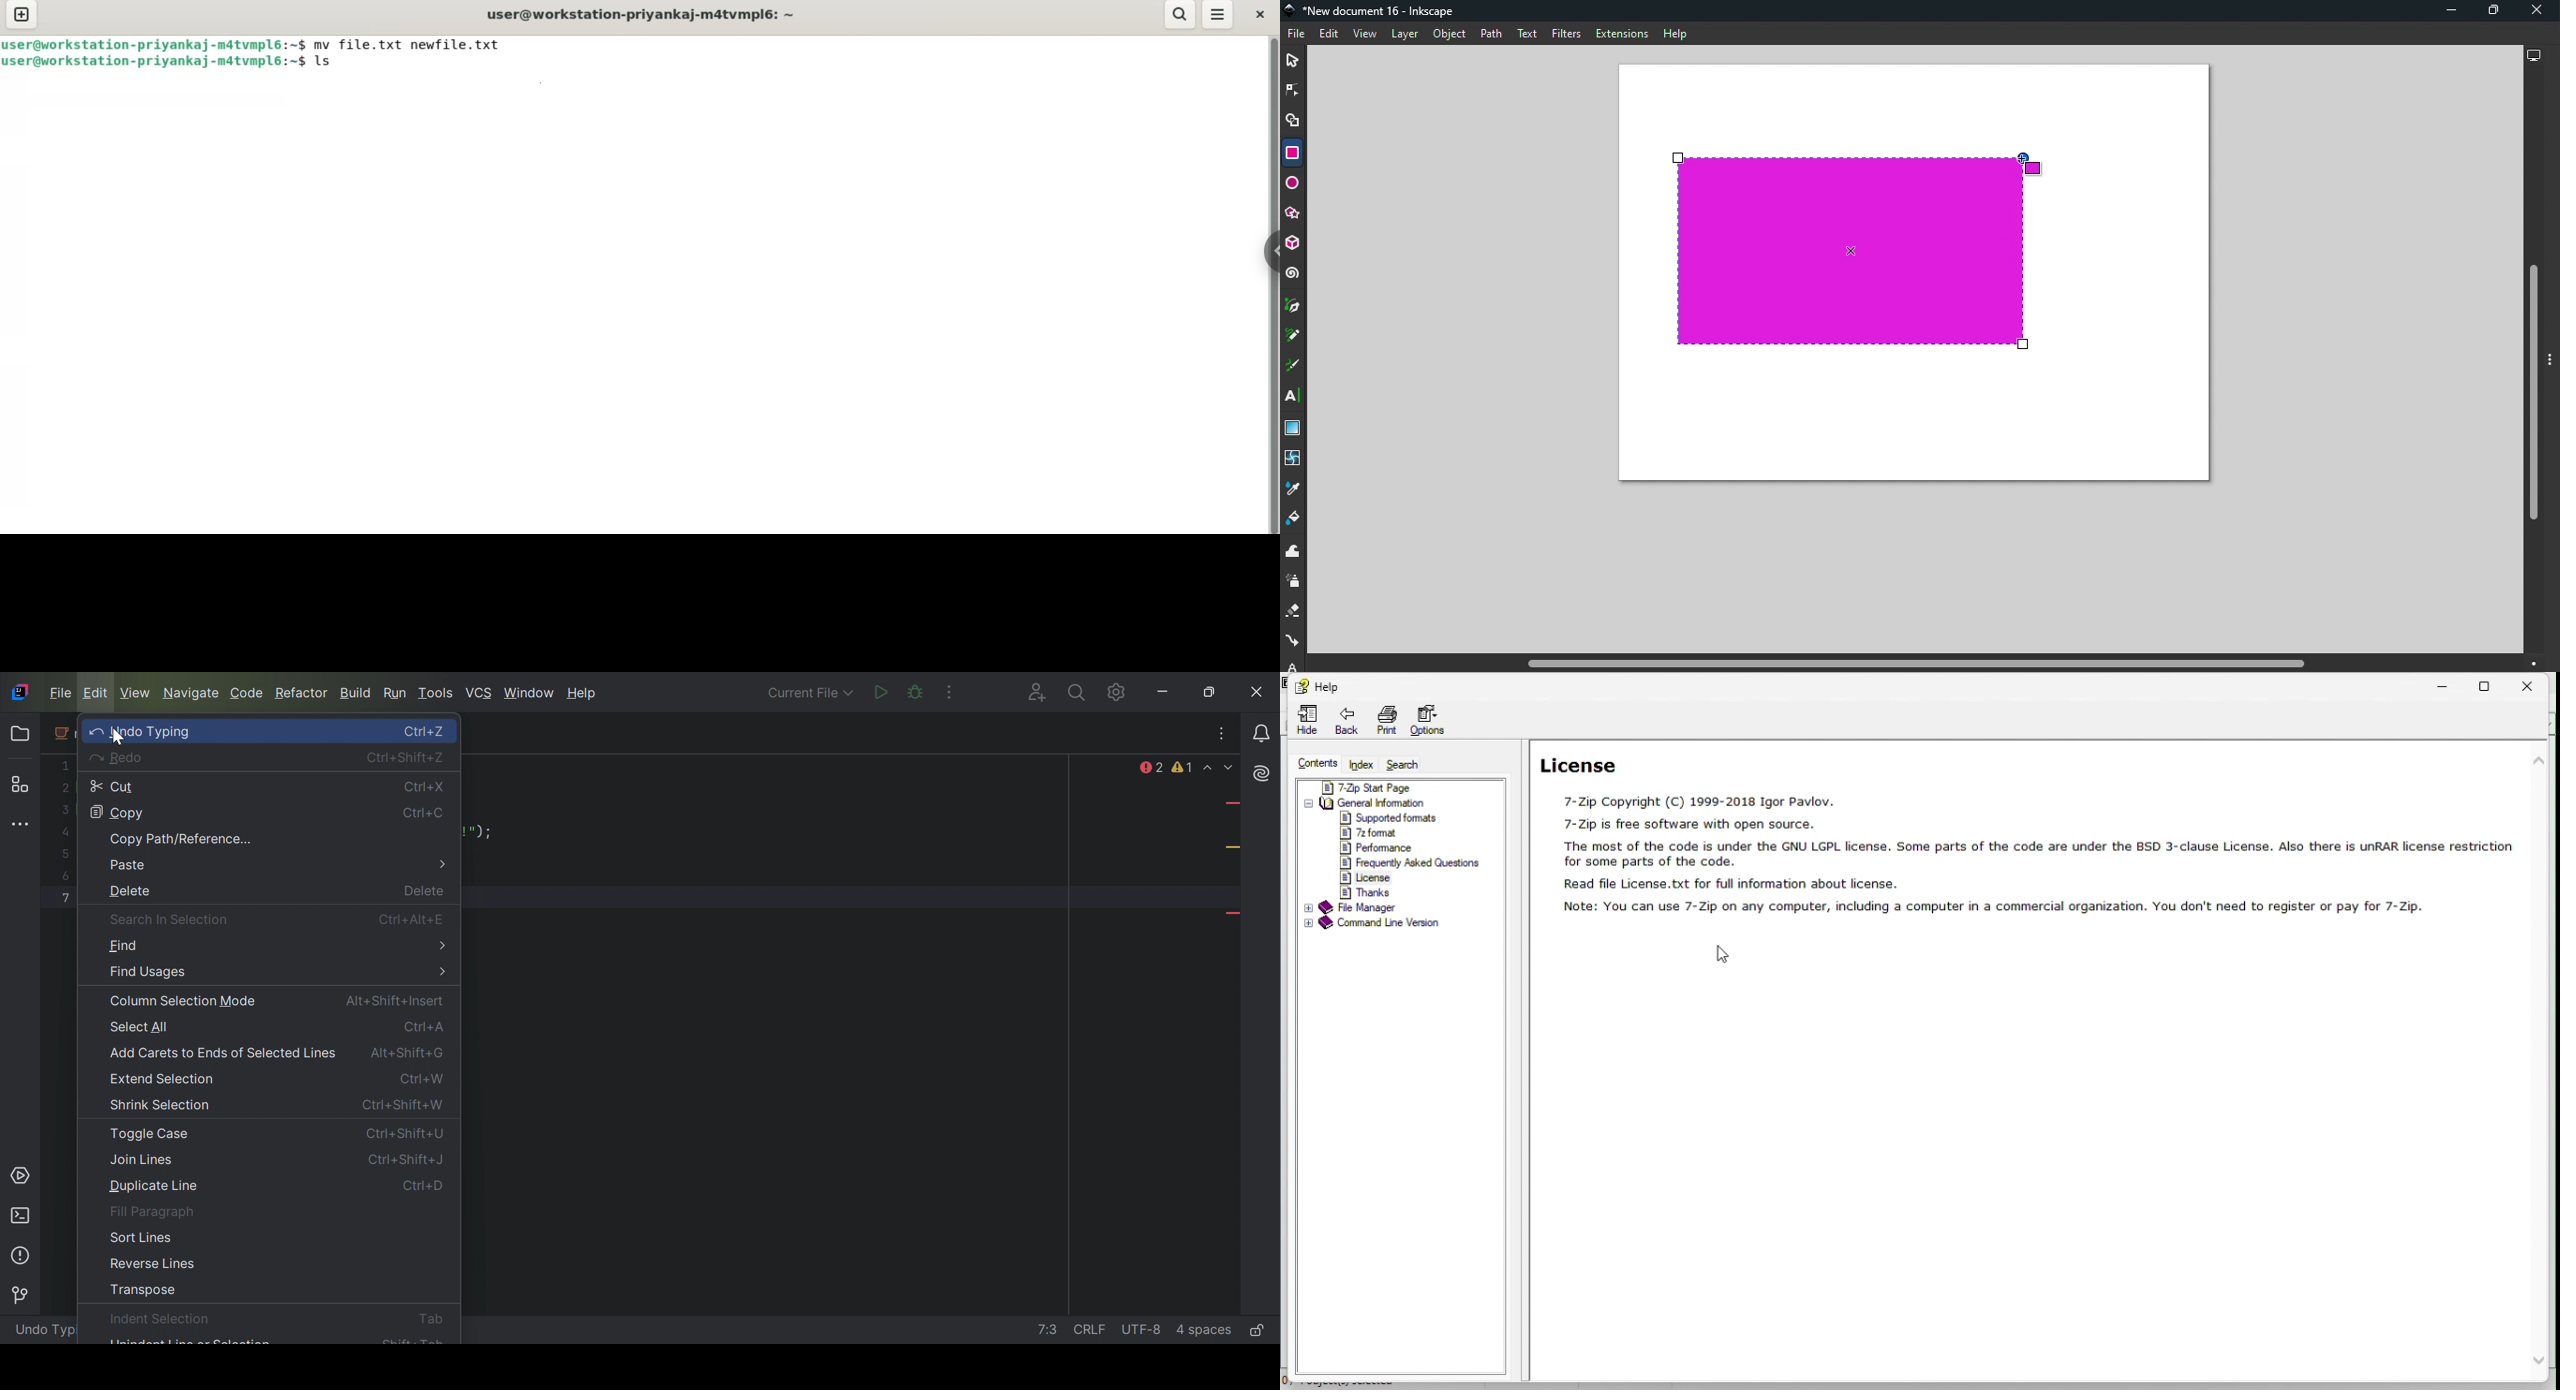 This screenshot has height=1400, width=2576. Describe the element at coordinates (117, 759) in the screenshot. I see `Redo` at that location.